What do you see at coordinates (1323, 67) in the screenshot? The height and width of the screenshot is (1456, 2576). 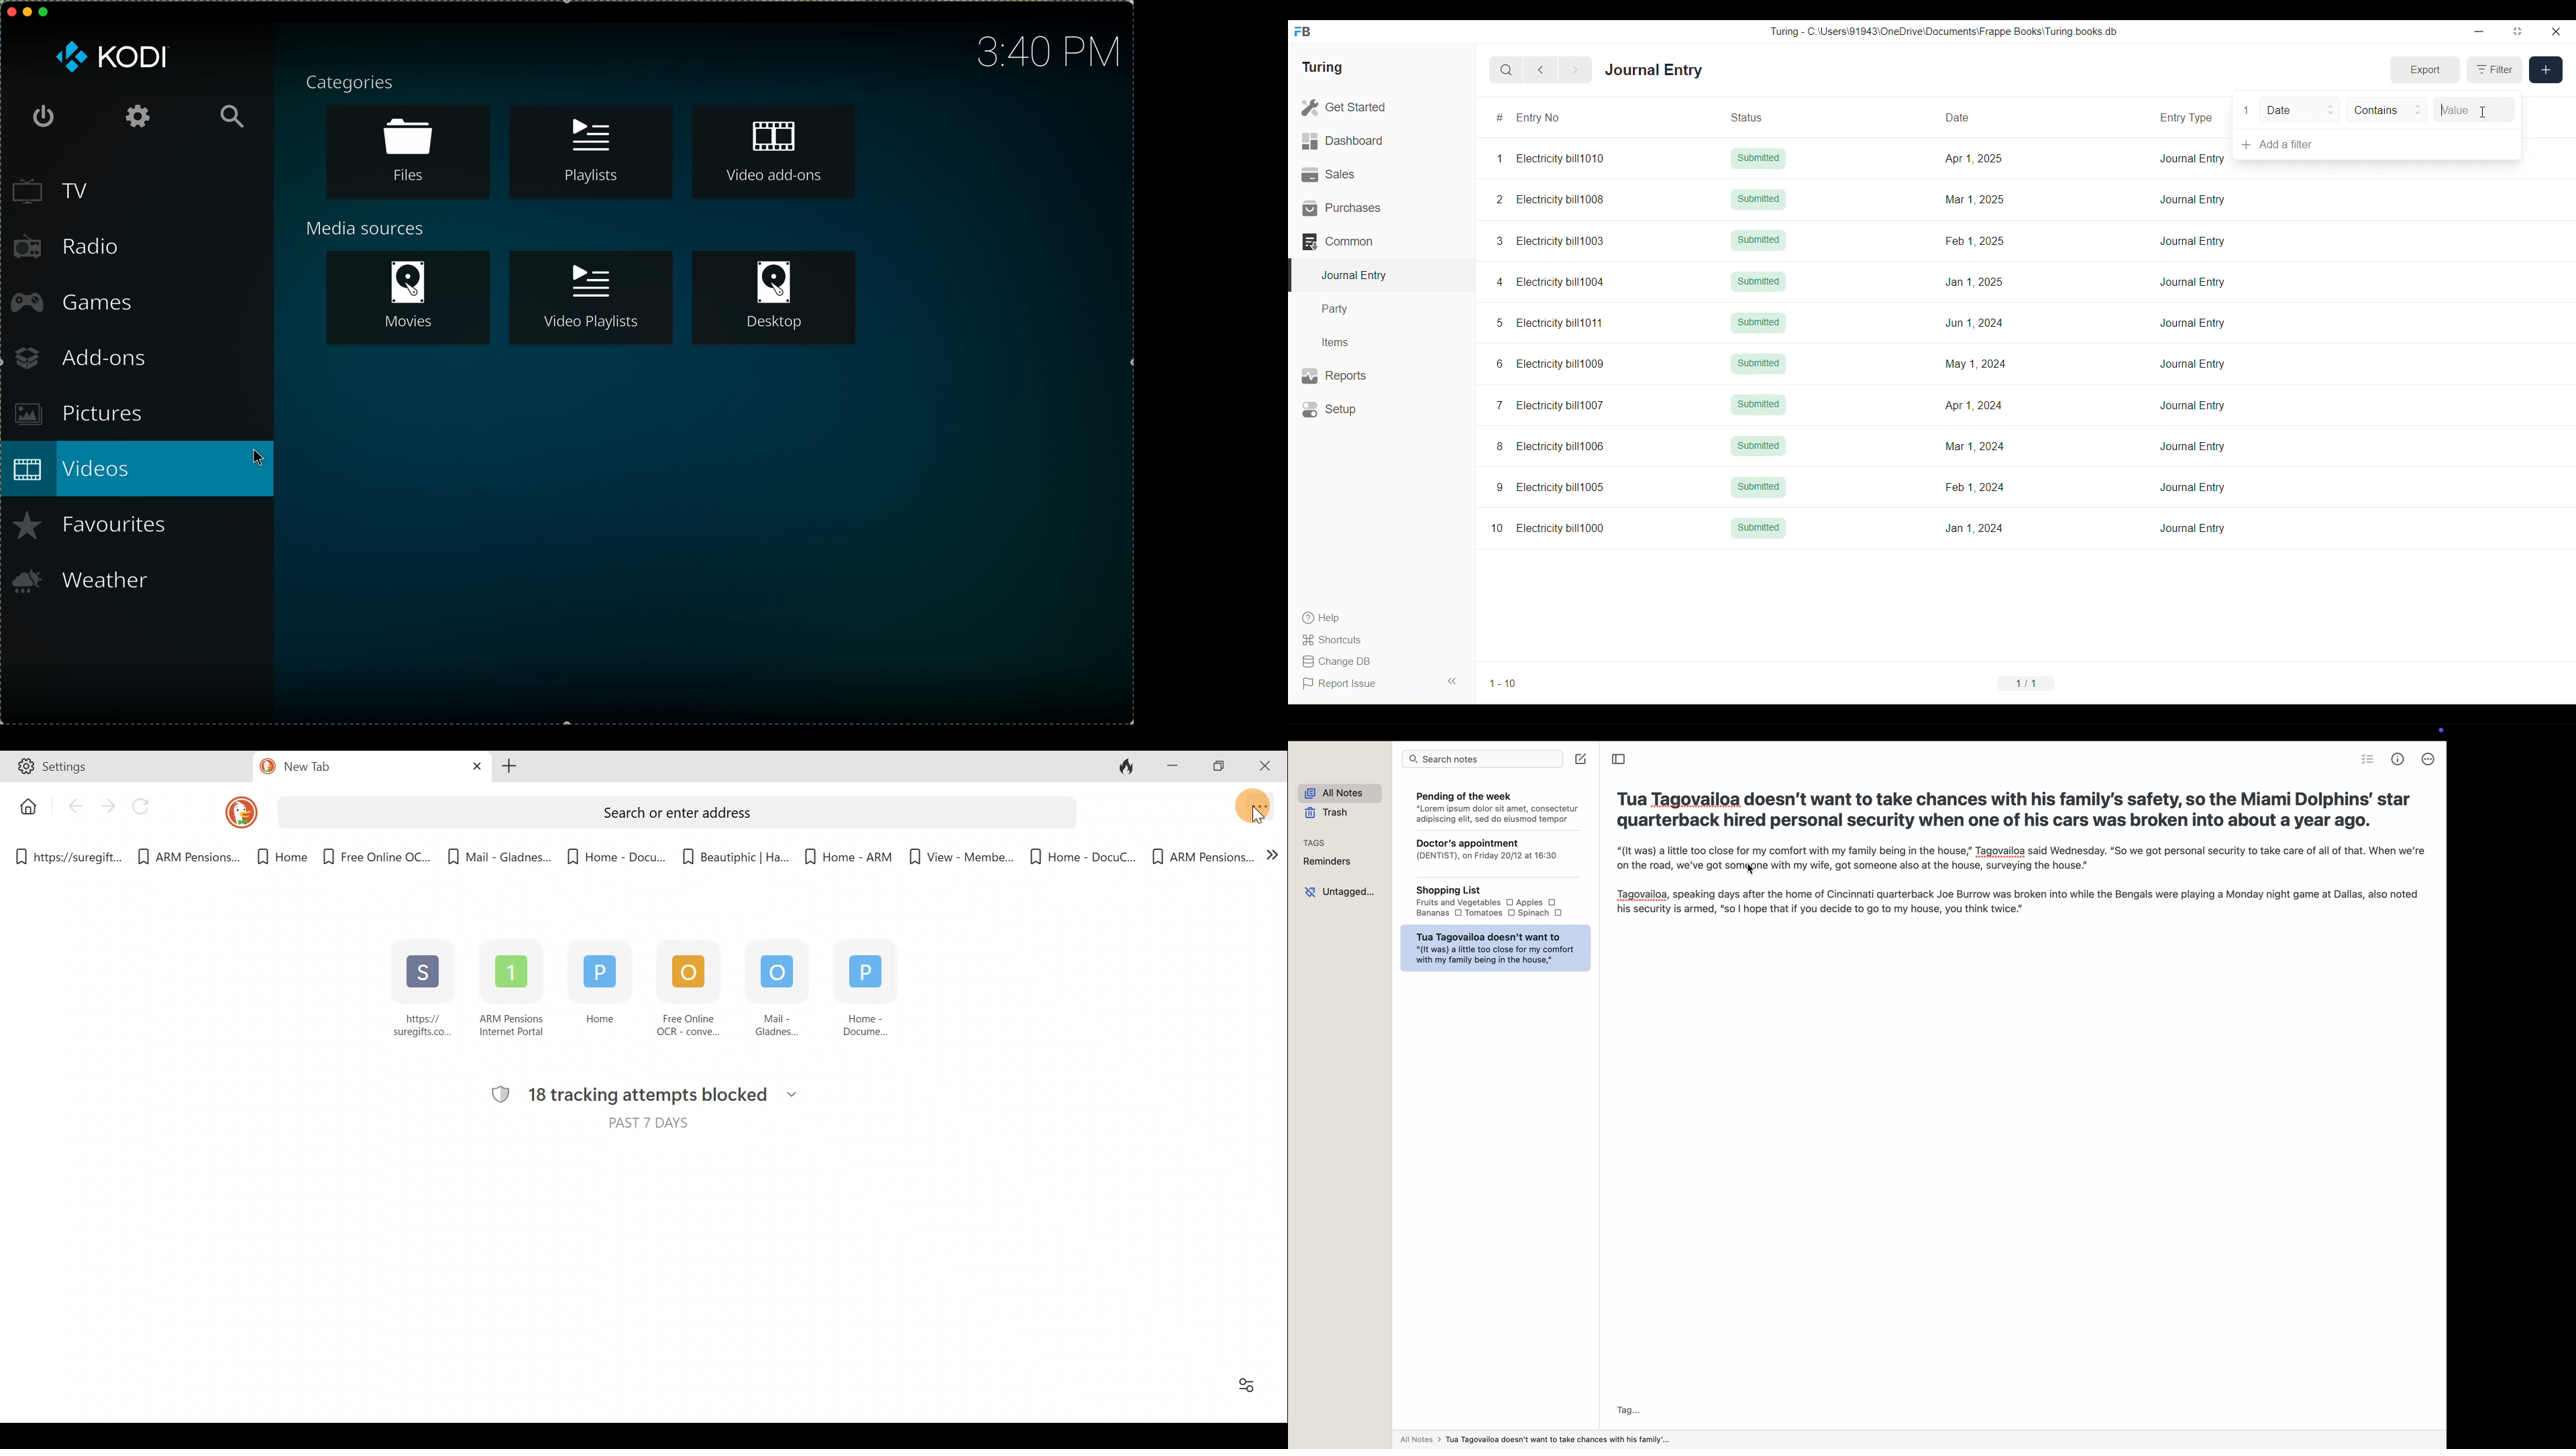 I see `Turing` at bounding box center [1323, 67].